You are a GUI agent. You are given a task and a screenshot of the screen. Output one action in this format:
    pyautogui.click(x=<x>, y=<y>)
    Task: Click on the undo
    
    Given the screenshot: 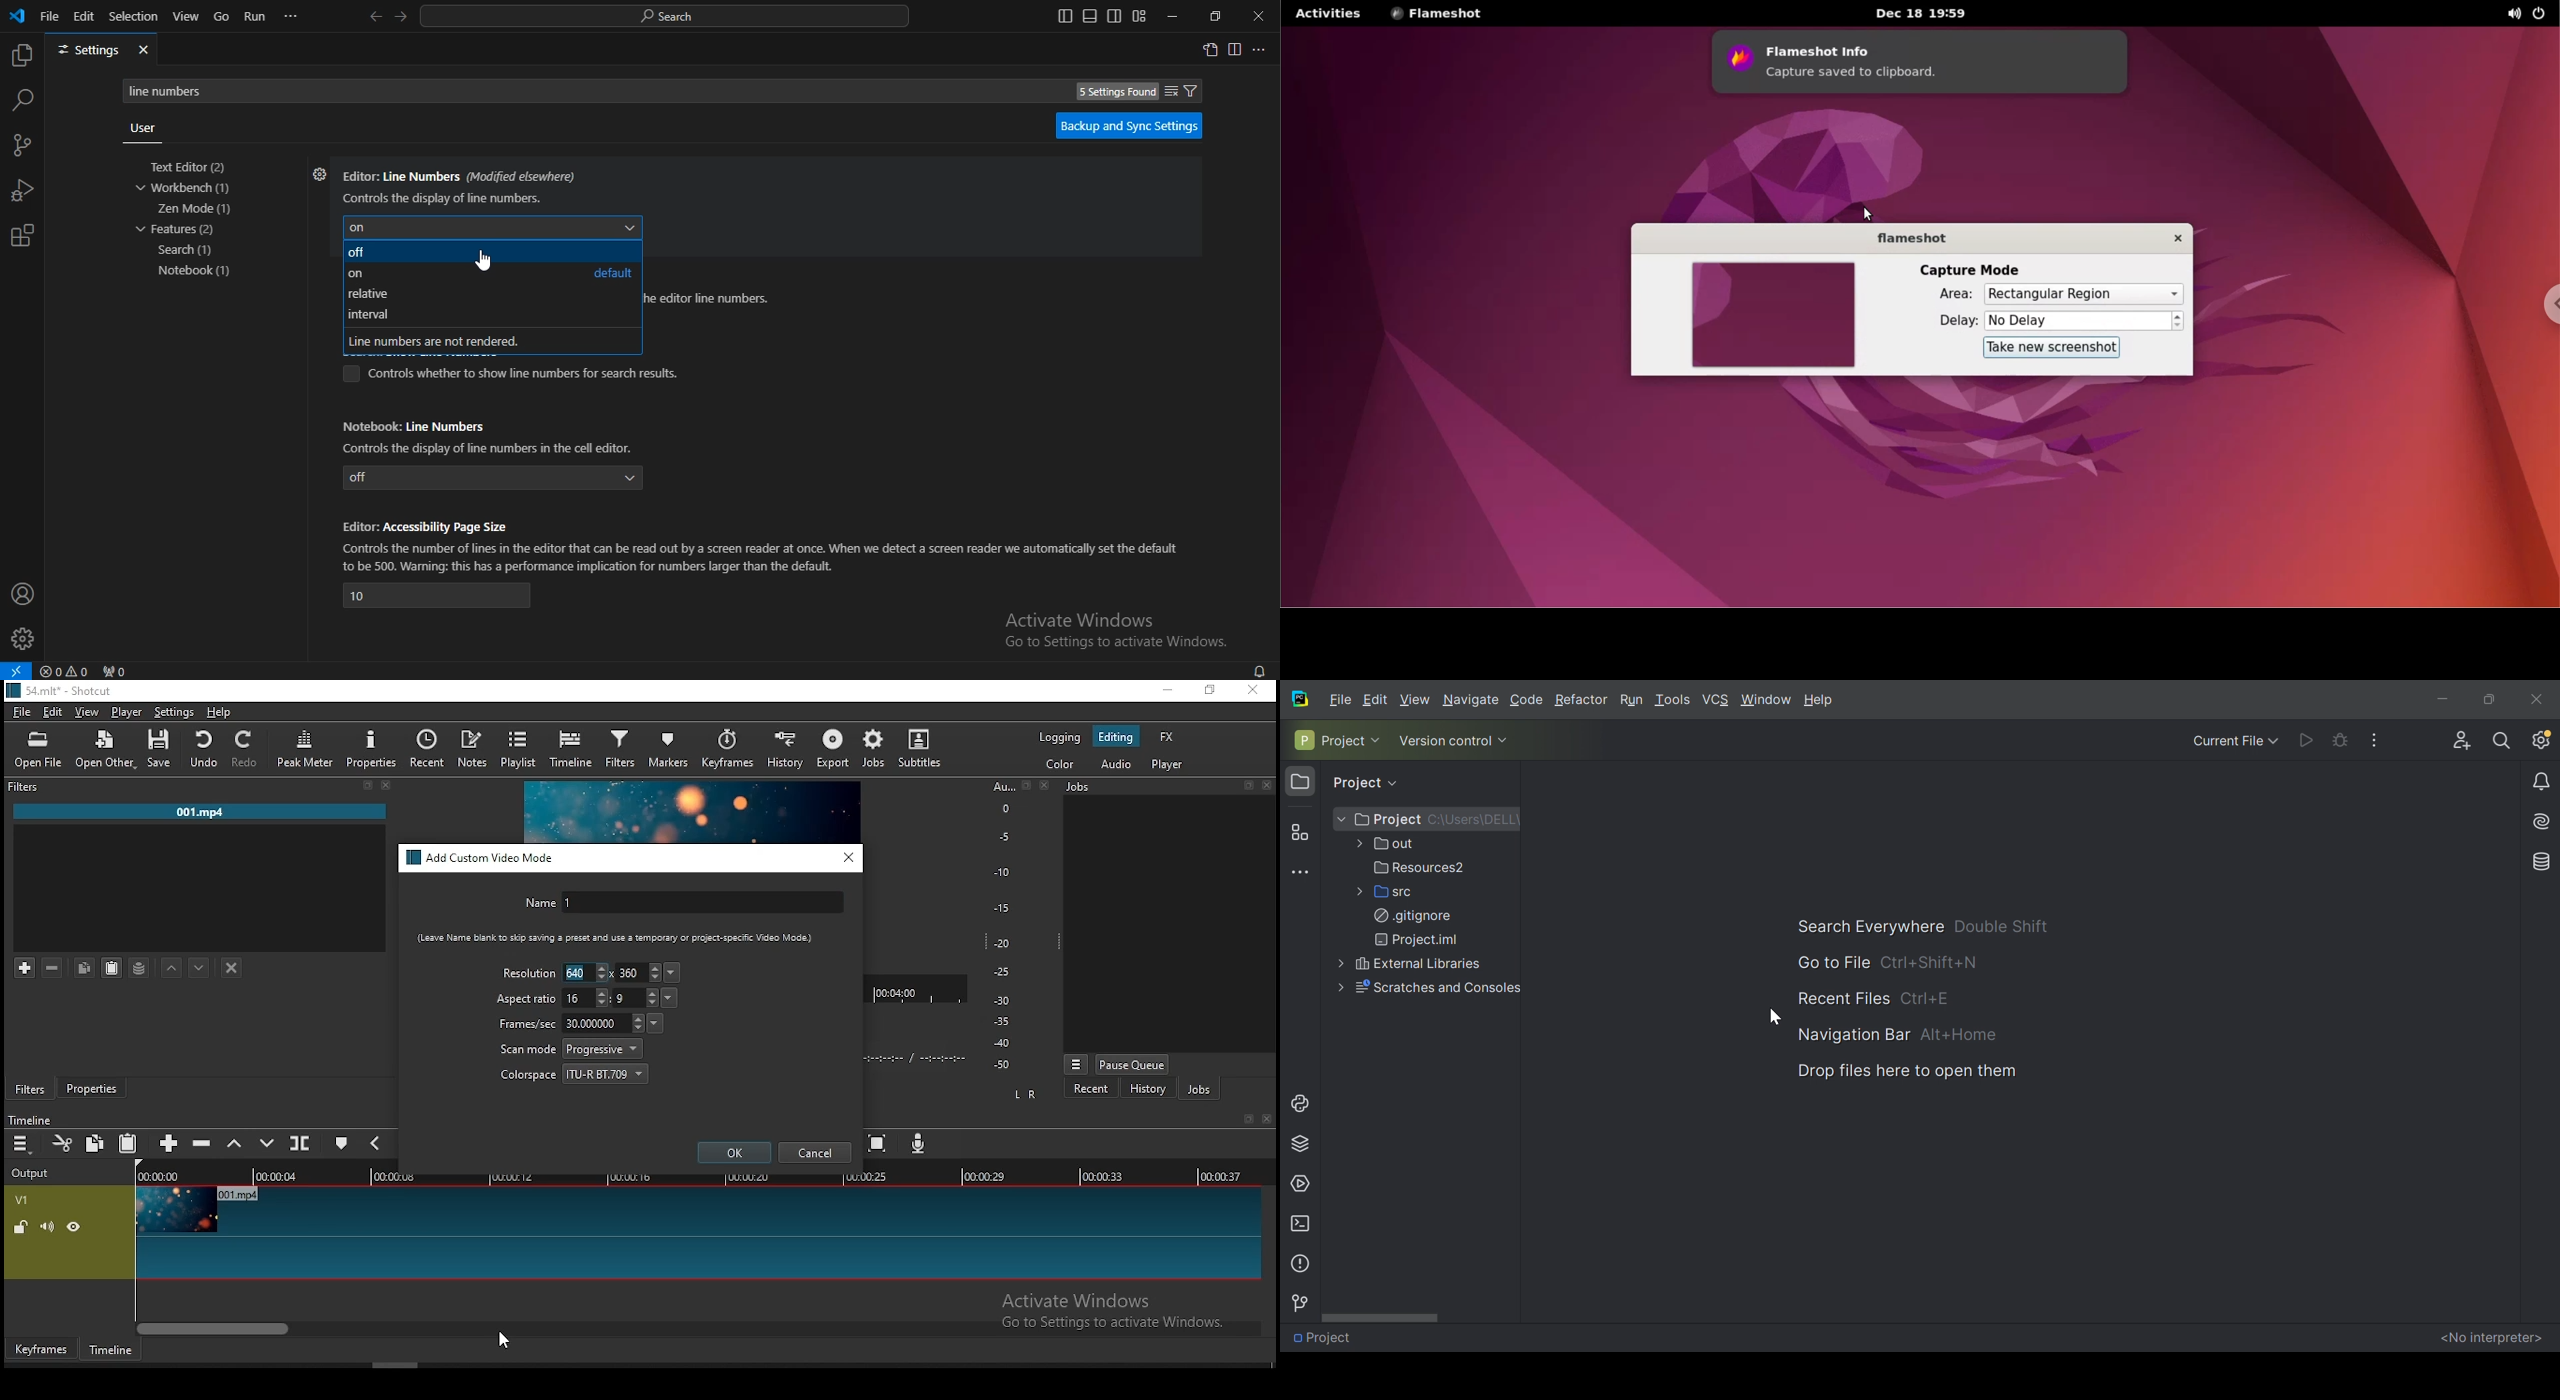 What is the action you would take?
    pyautogui.click(x=205, y=749)
    